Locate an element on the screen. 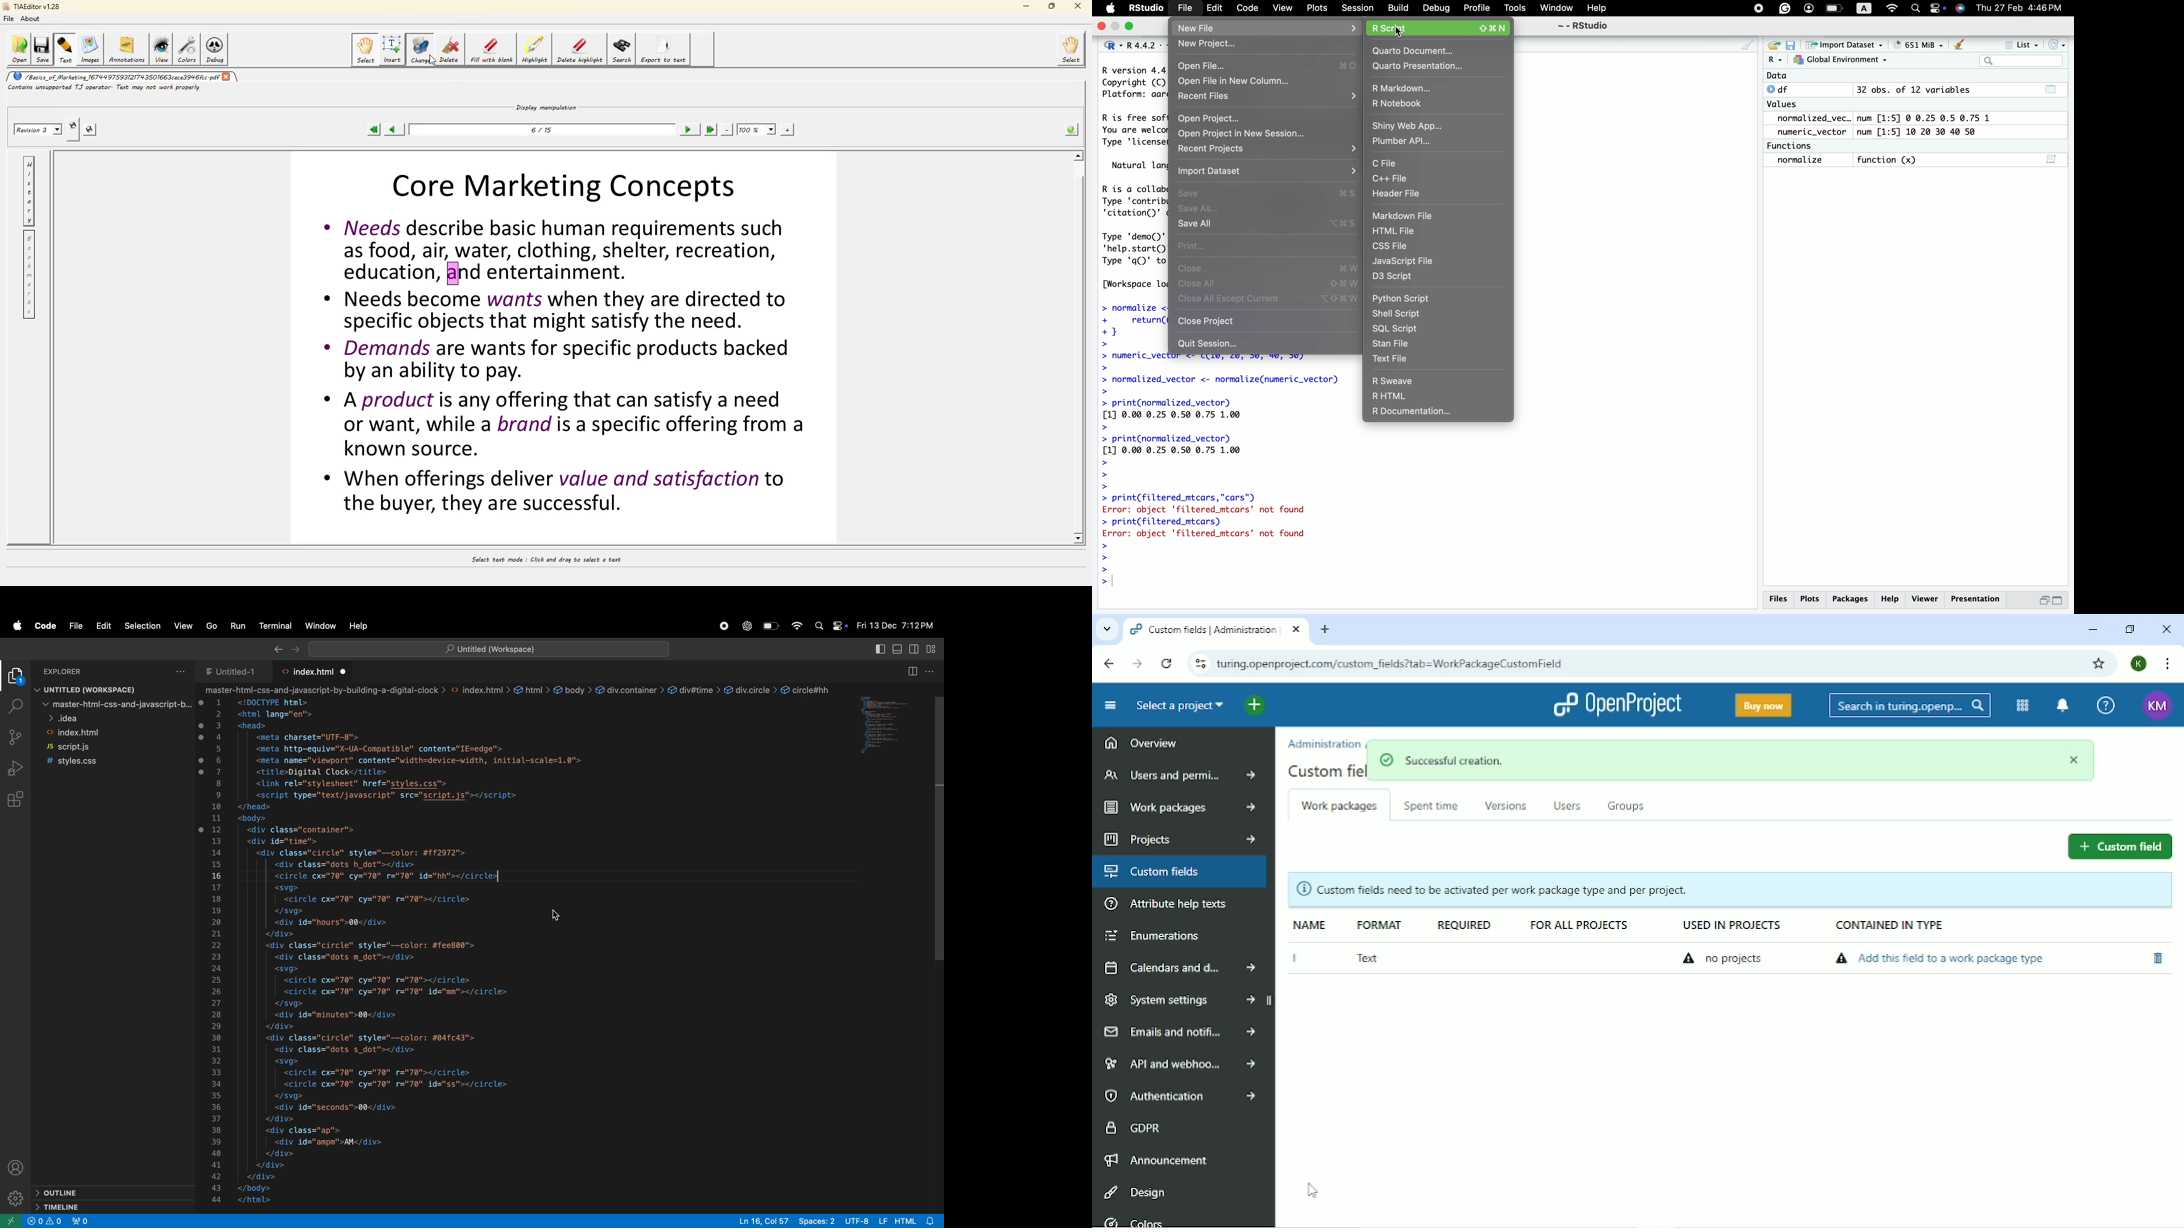 The image size is (2184, 1232). R Markdown... is located at coordinates (1405, 89).